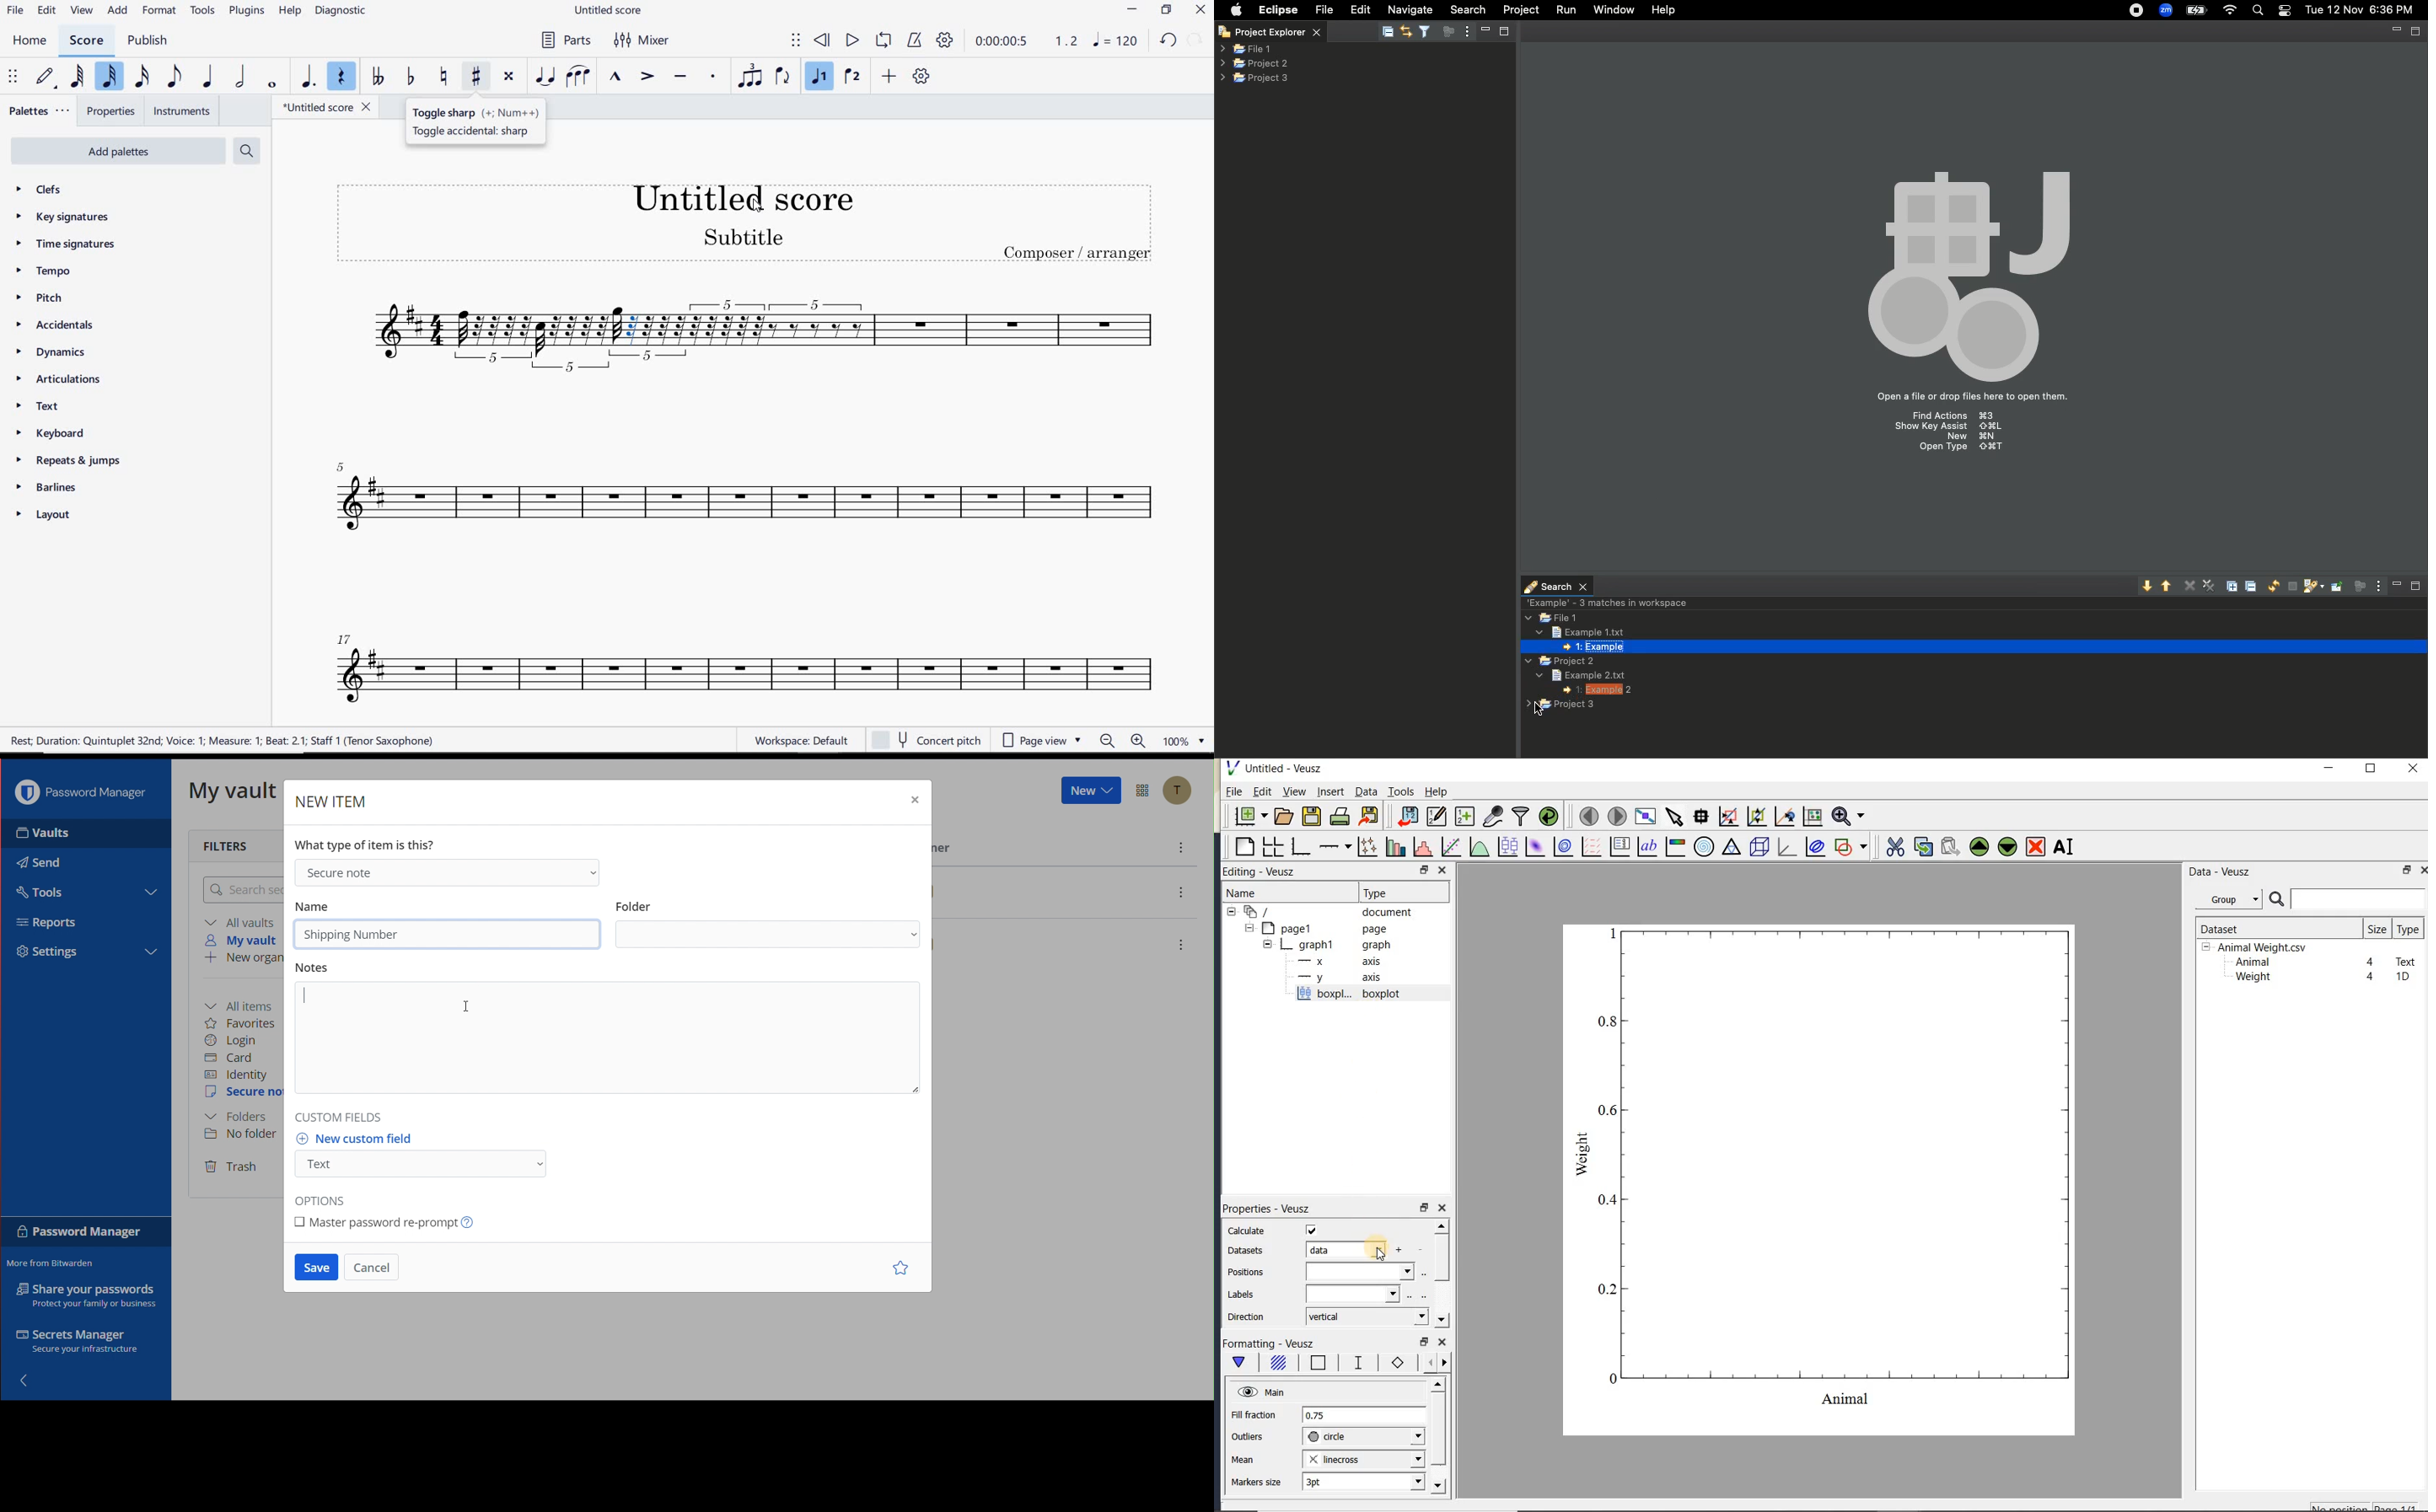 This screenshot has height=1512, width=2436. Describe the element at coordinates (1043, 741) in the screenshot. I see `PAGE VIEW` at that location.